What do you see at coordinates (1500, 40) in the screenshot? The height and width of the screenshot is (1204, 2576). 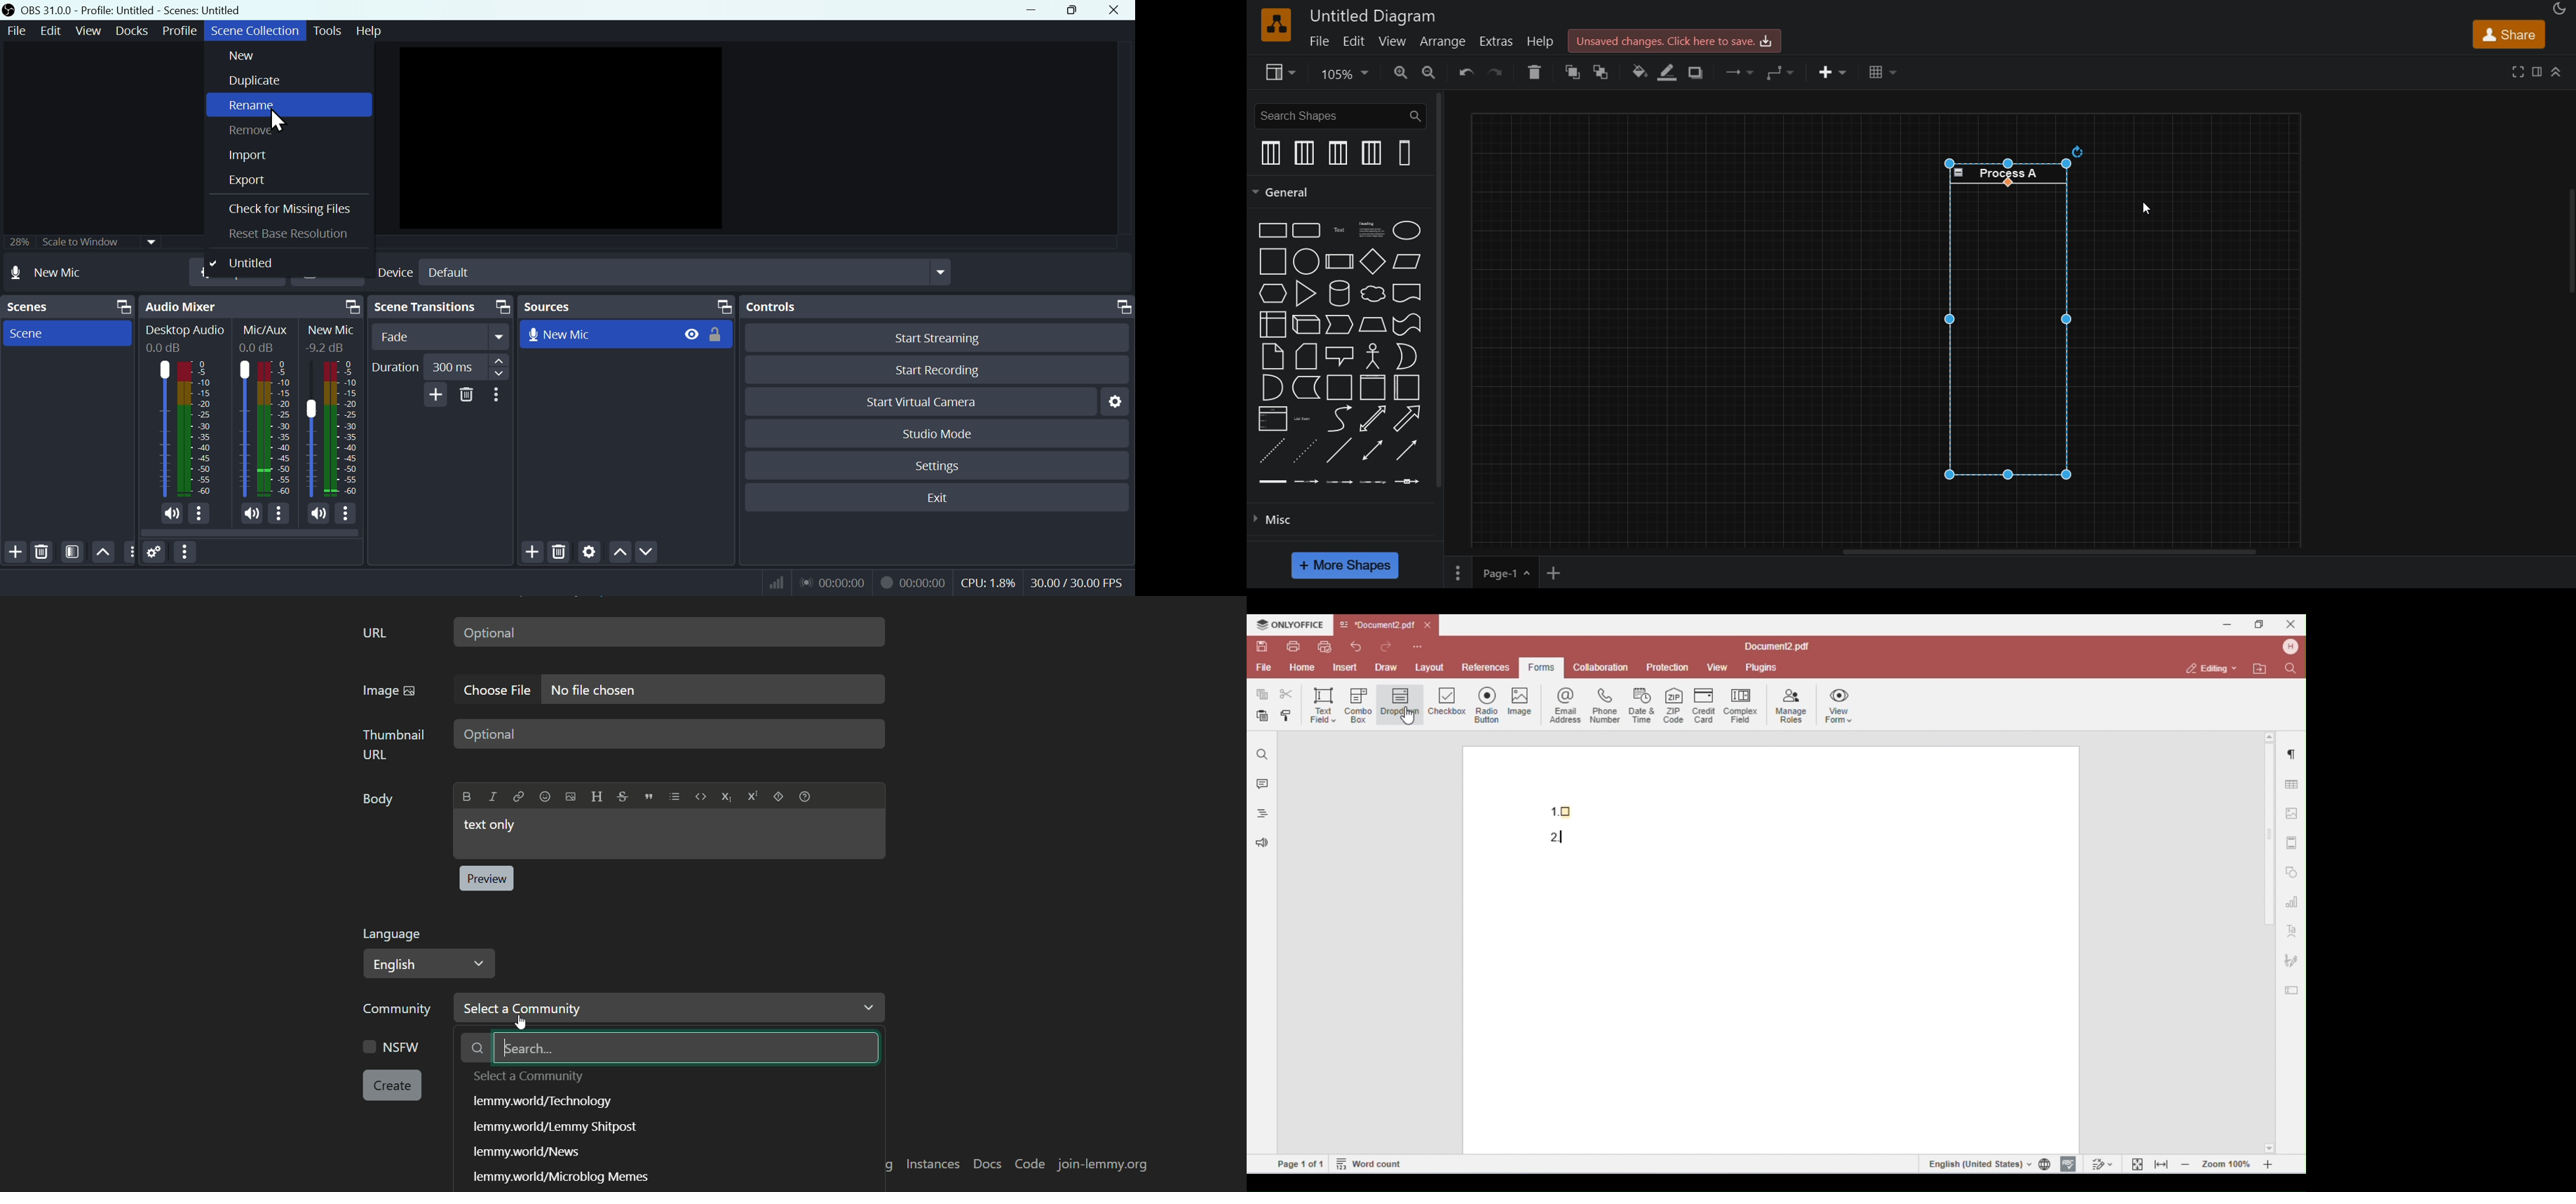 I see `extras` at bounding box center [1500, 40].